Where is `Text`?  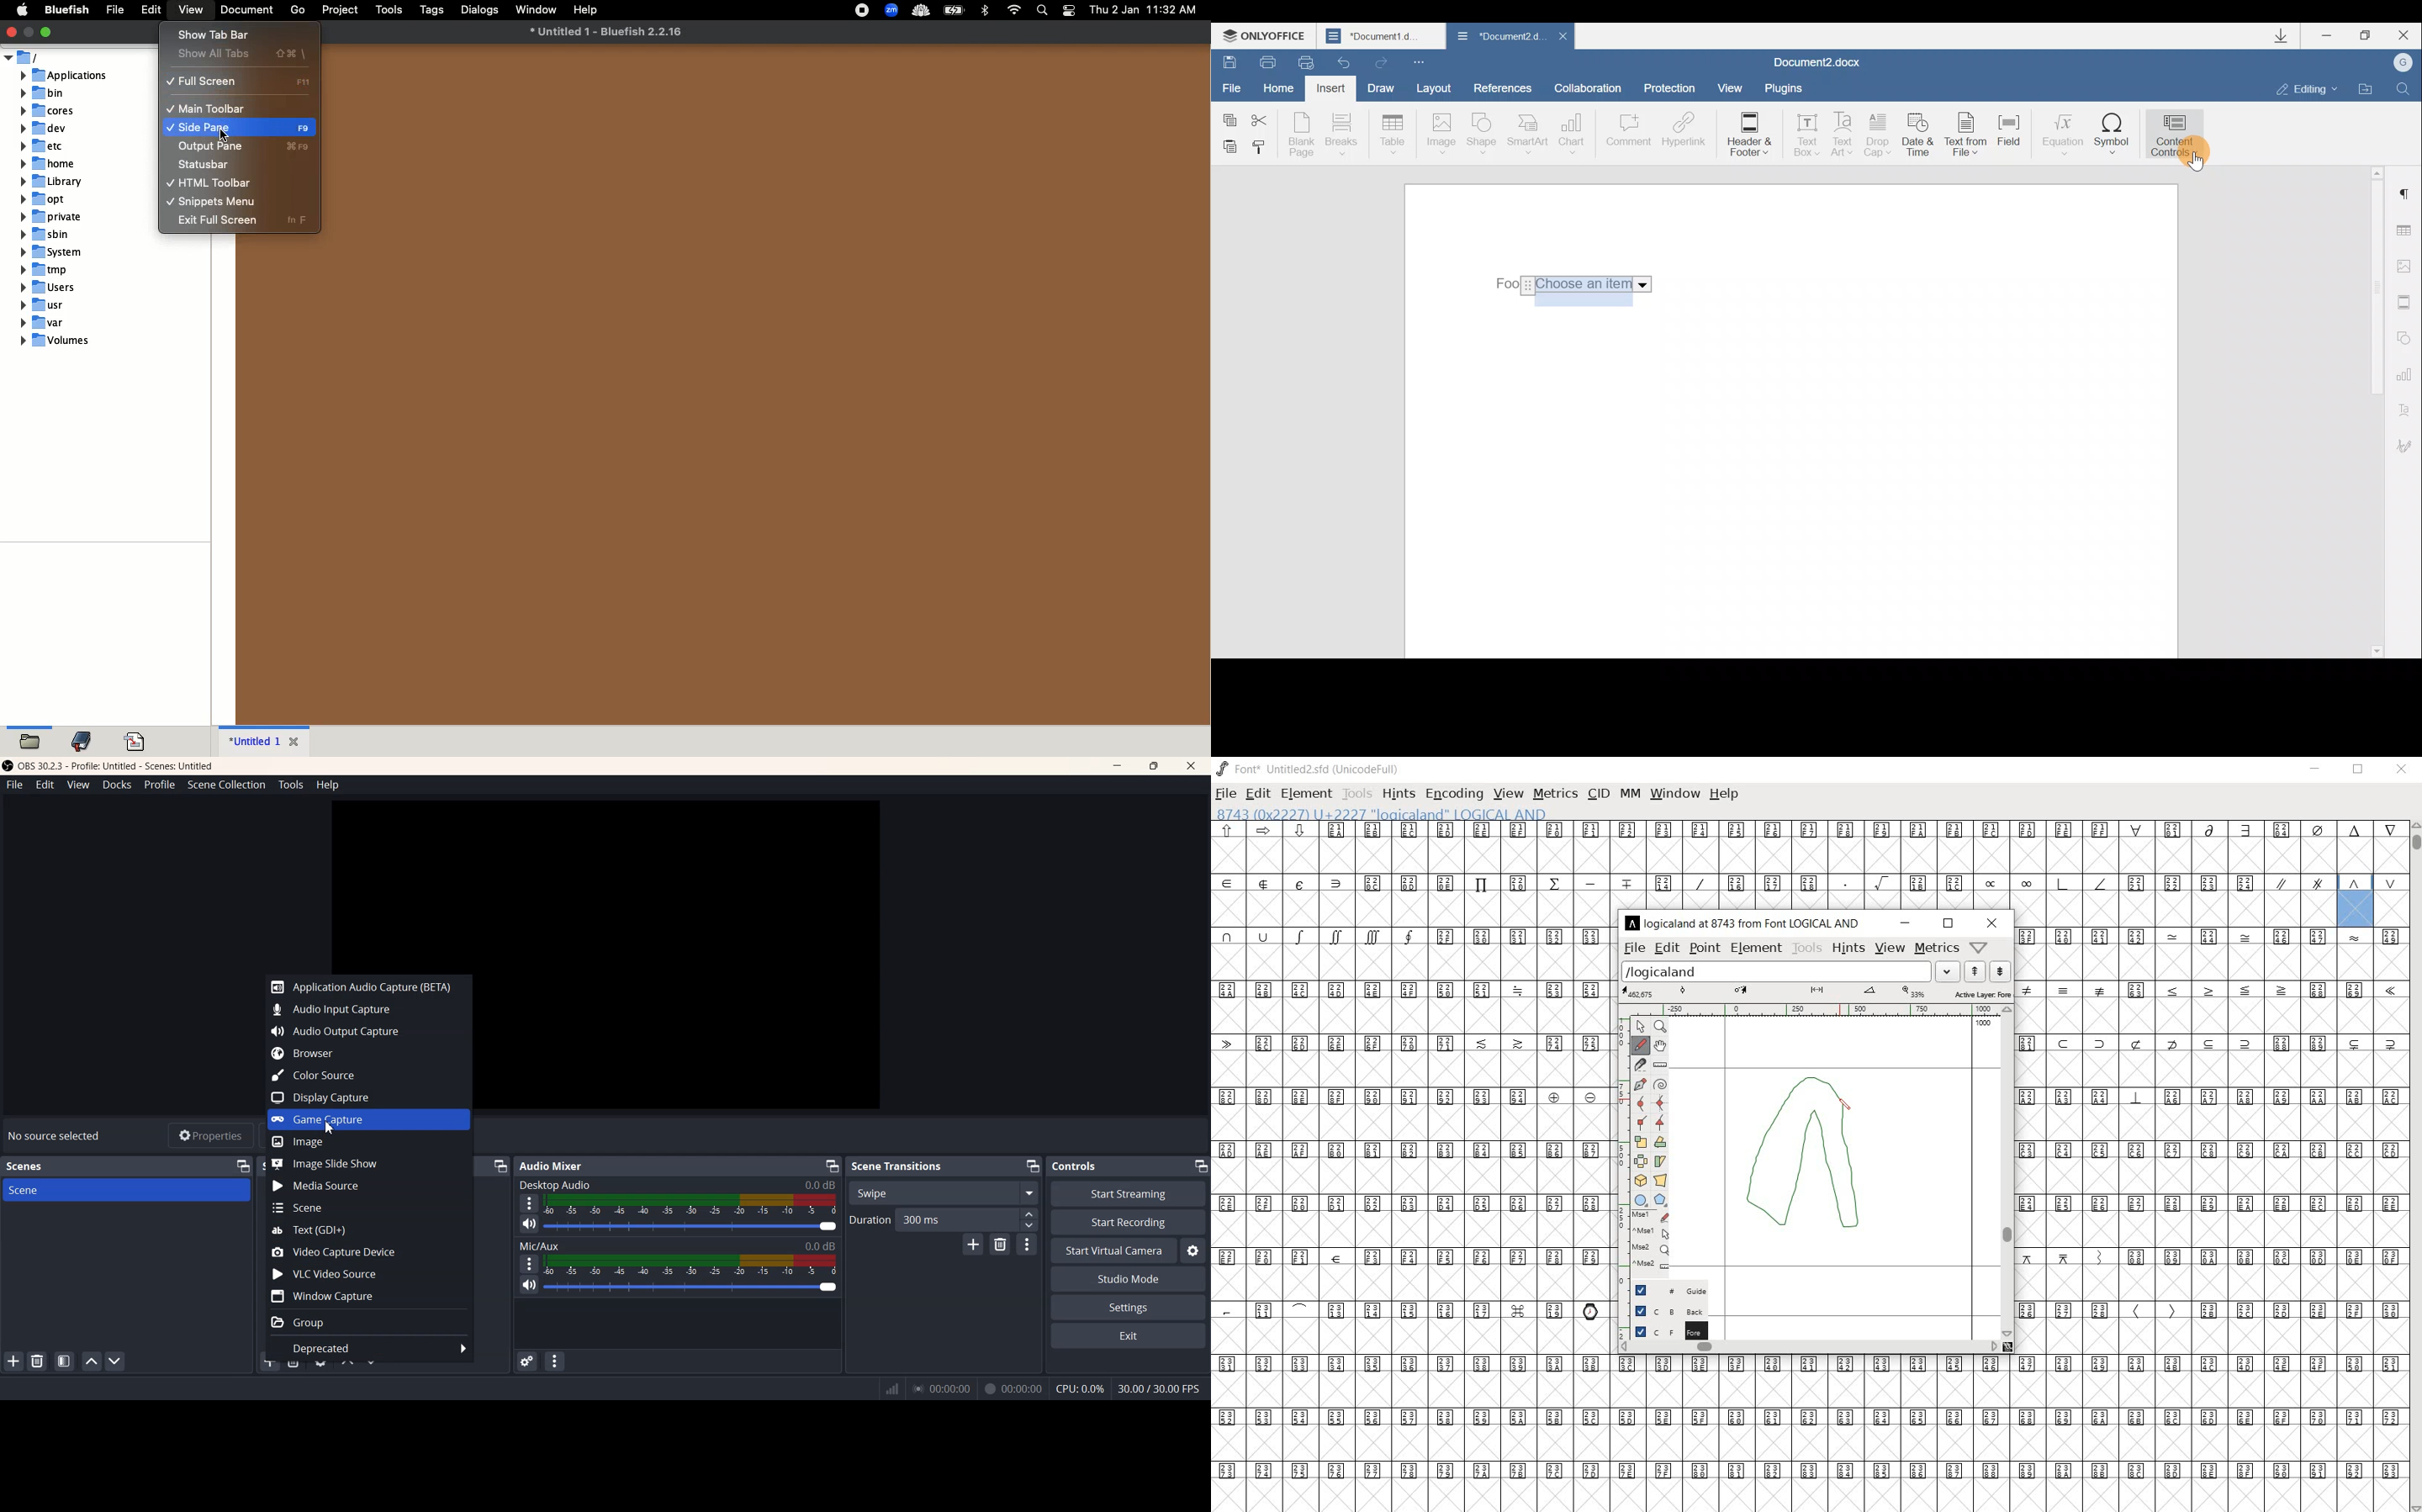
Text is located at coordinates (368, 1230).